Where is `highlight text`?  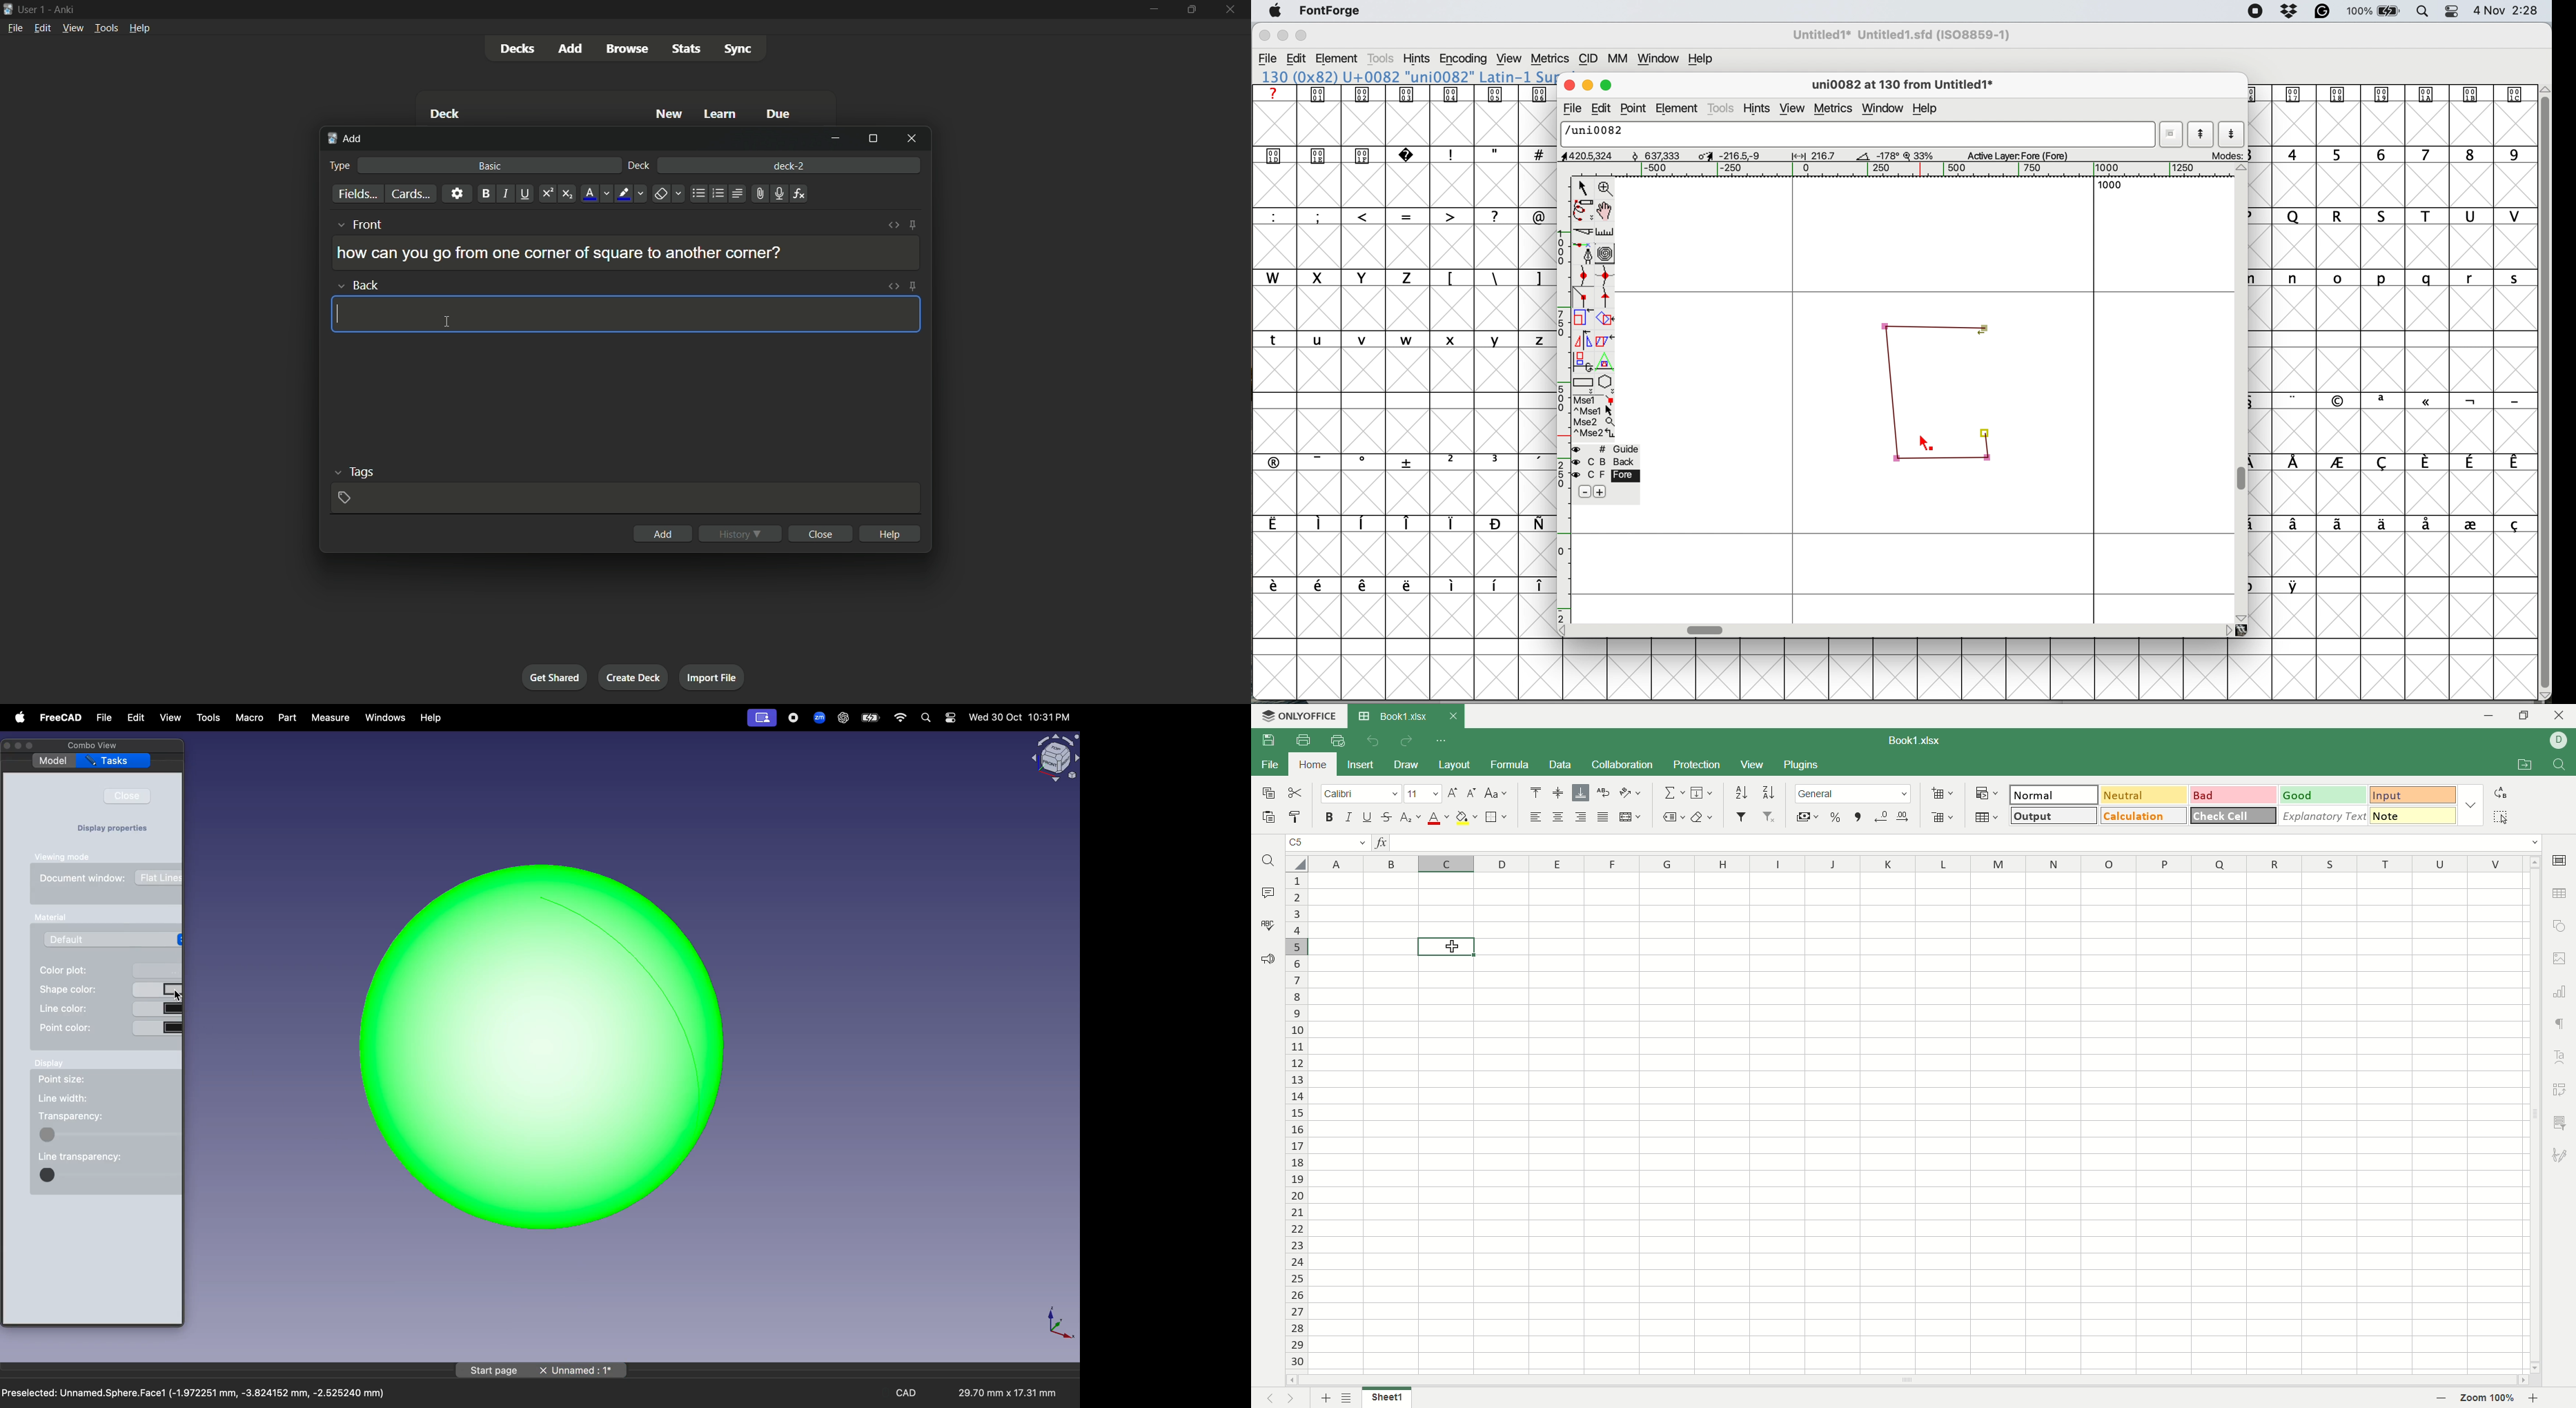 highlight text is located at coordinates (633, 194).